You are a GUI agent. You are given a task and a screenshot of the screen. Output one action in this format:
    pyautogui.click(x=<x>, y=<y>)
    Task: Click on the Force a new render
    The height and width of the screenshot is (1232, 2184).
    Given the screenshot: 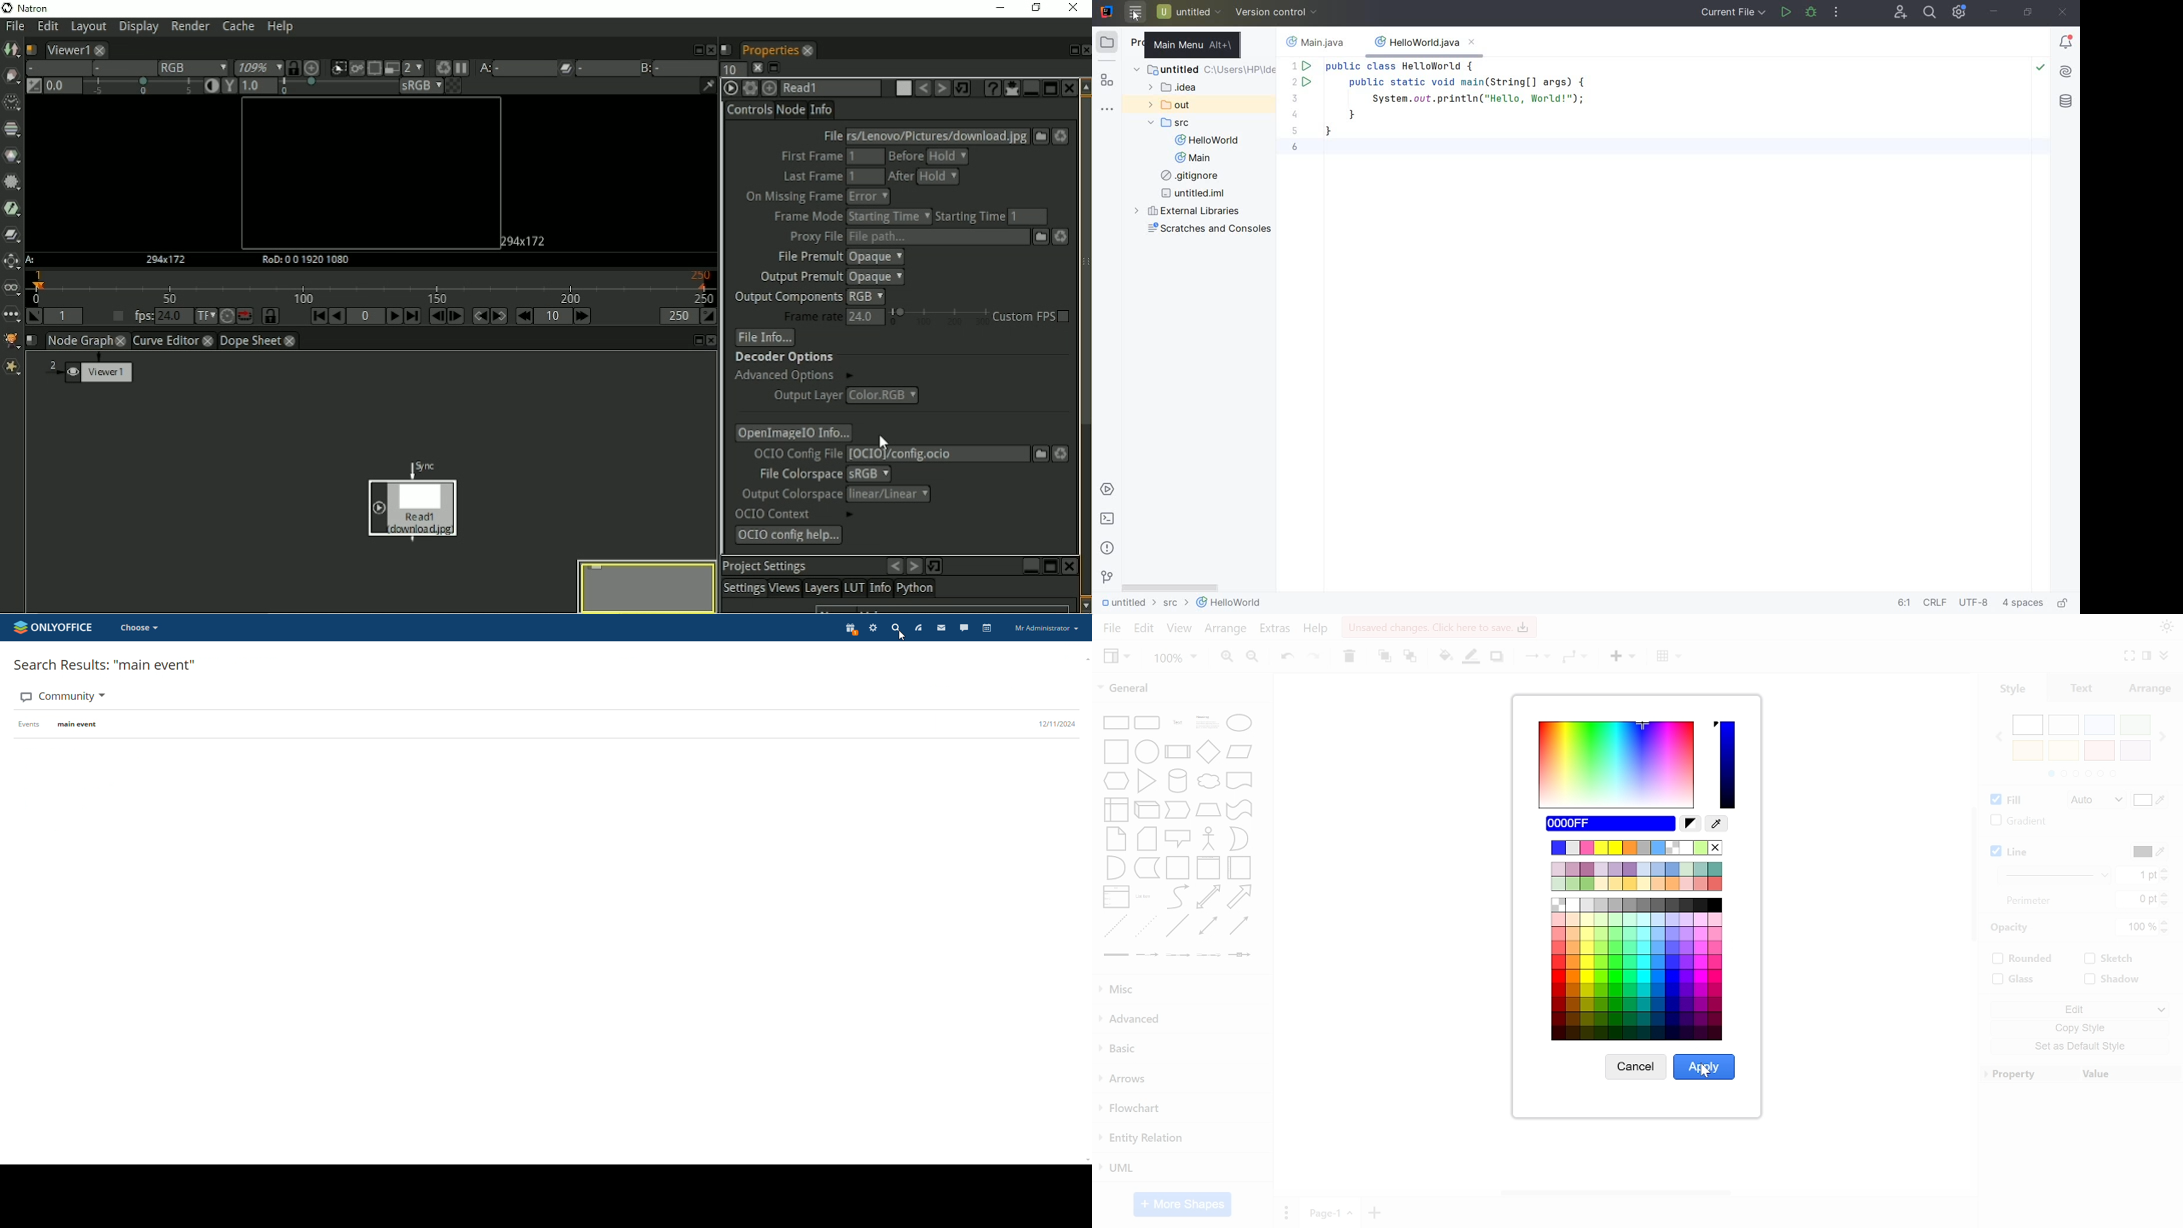 What is the action you would take?
    pyautogui.click(x=439, y=67)
    